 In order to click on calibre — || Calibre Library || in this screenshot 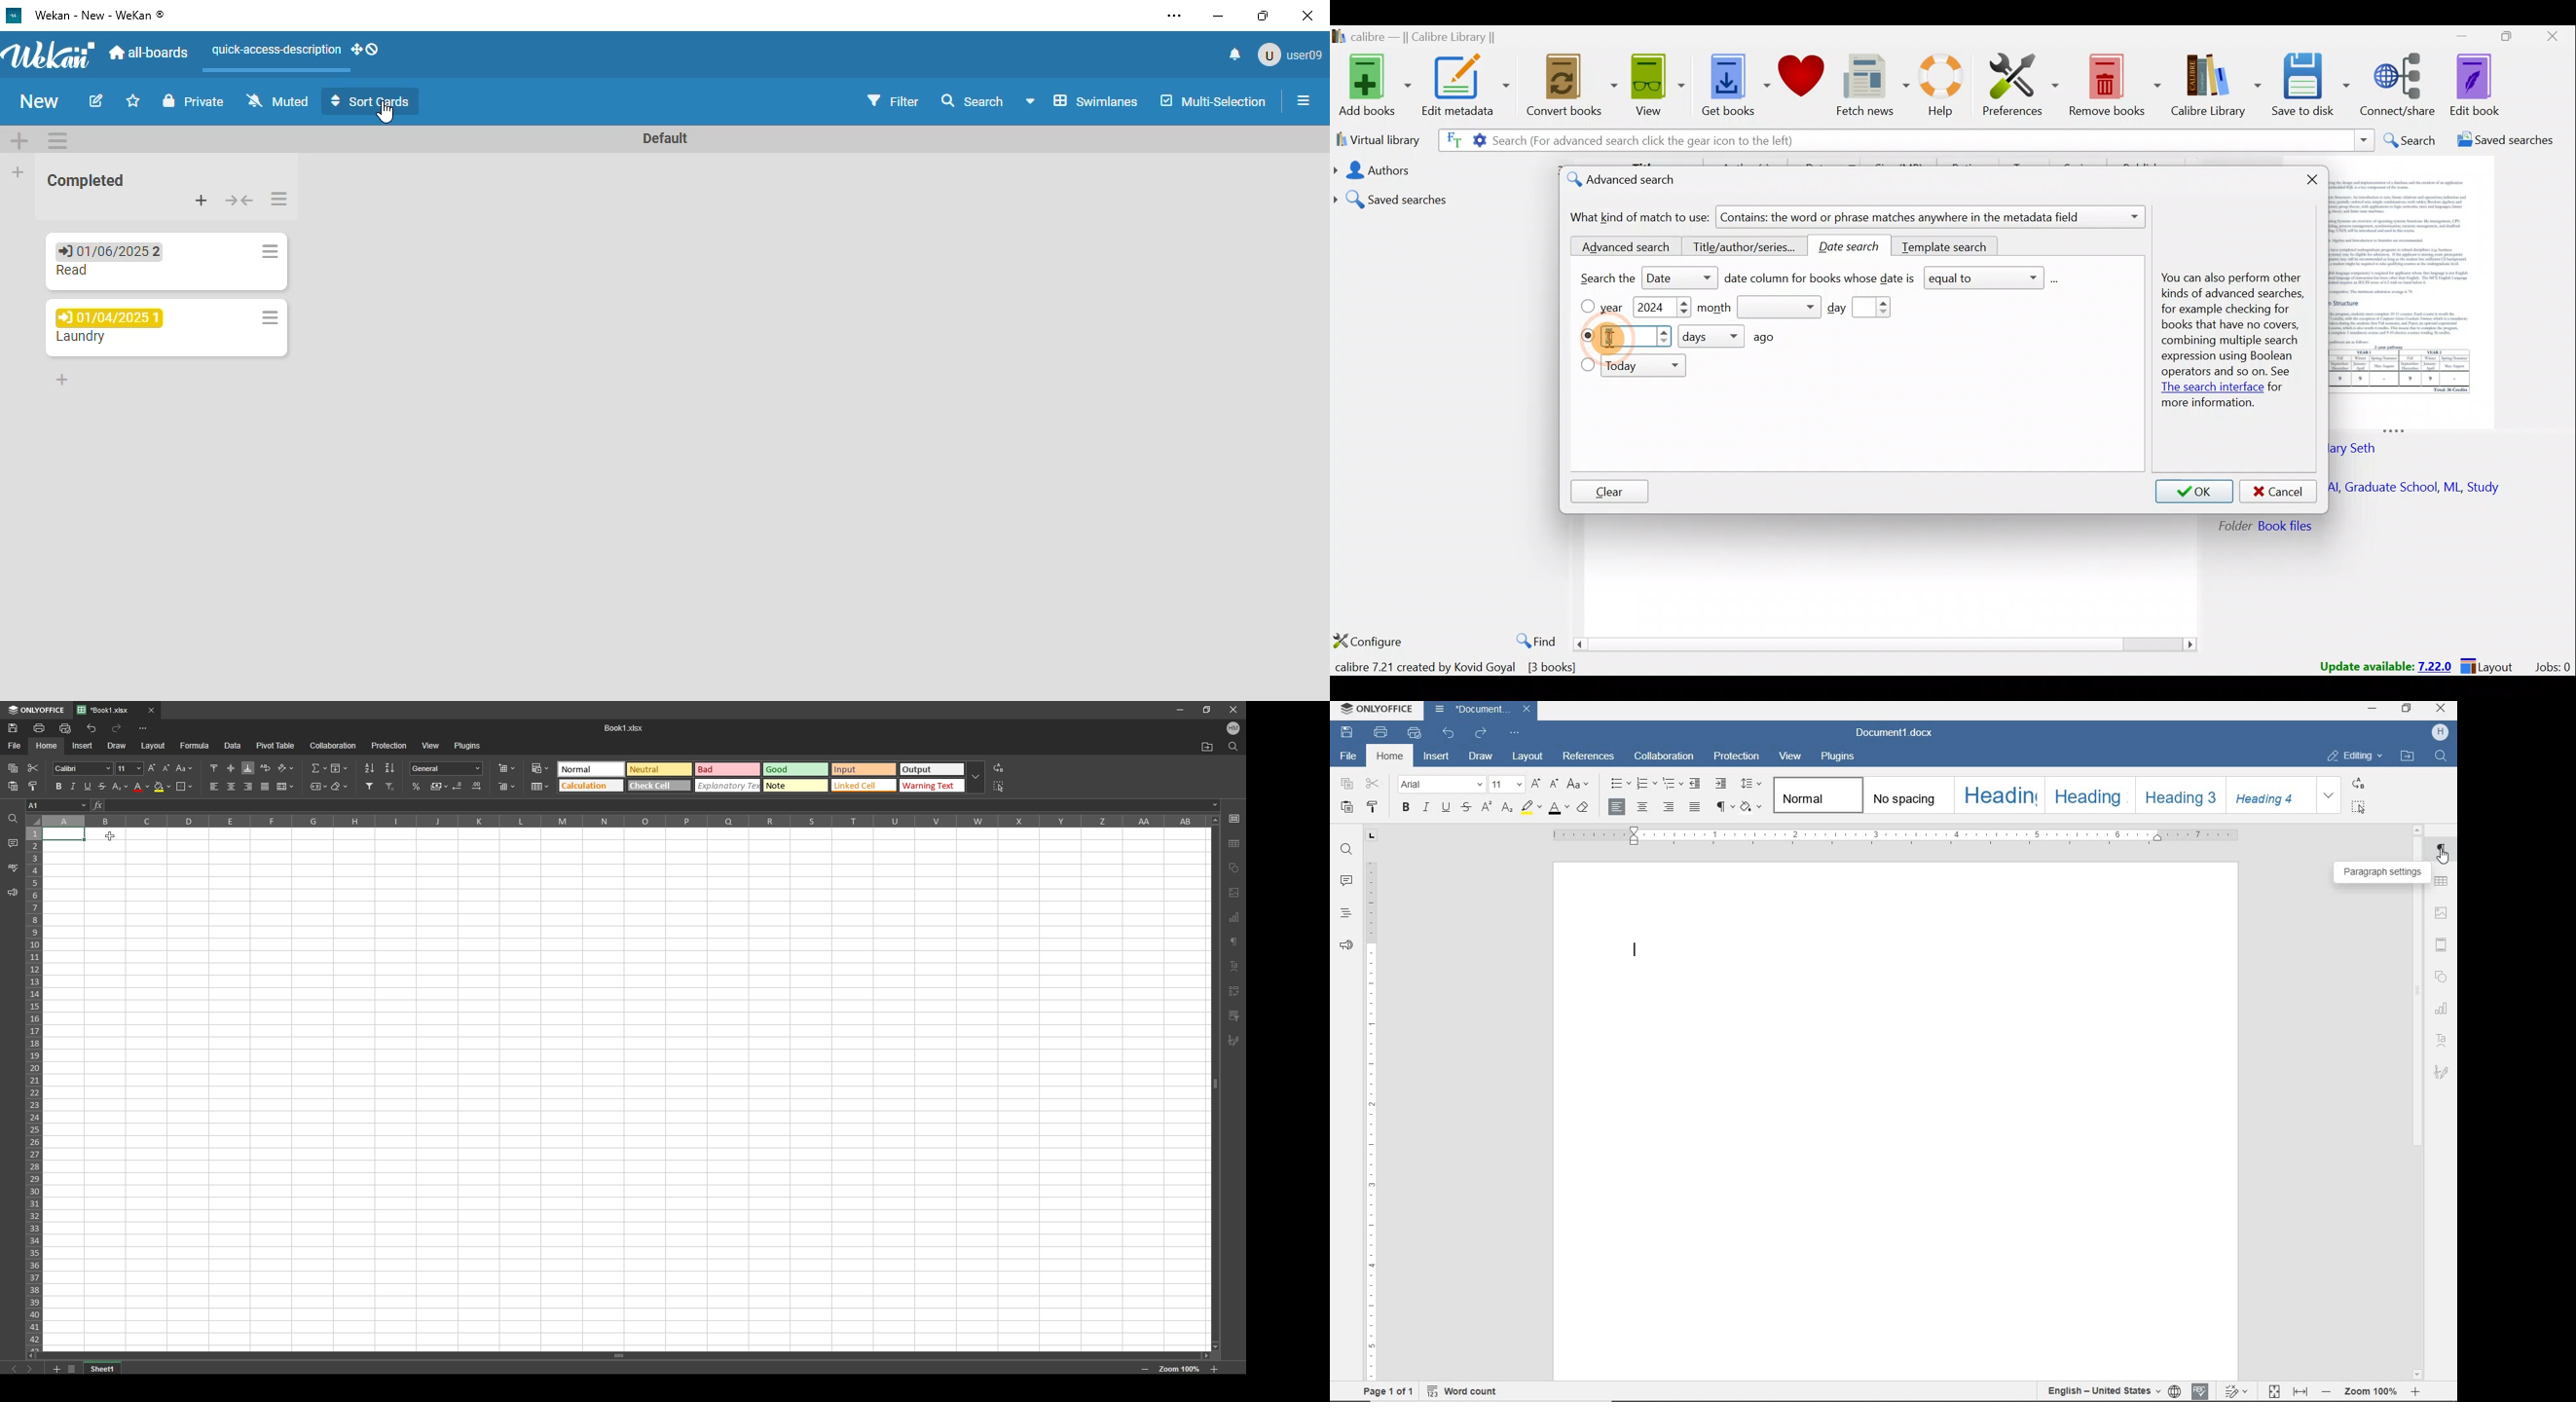, I will do `click(1431, 36)`.